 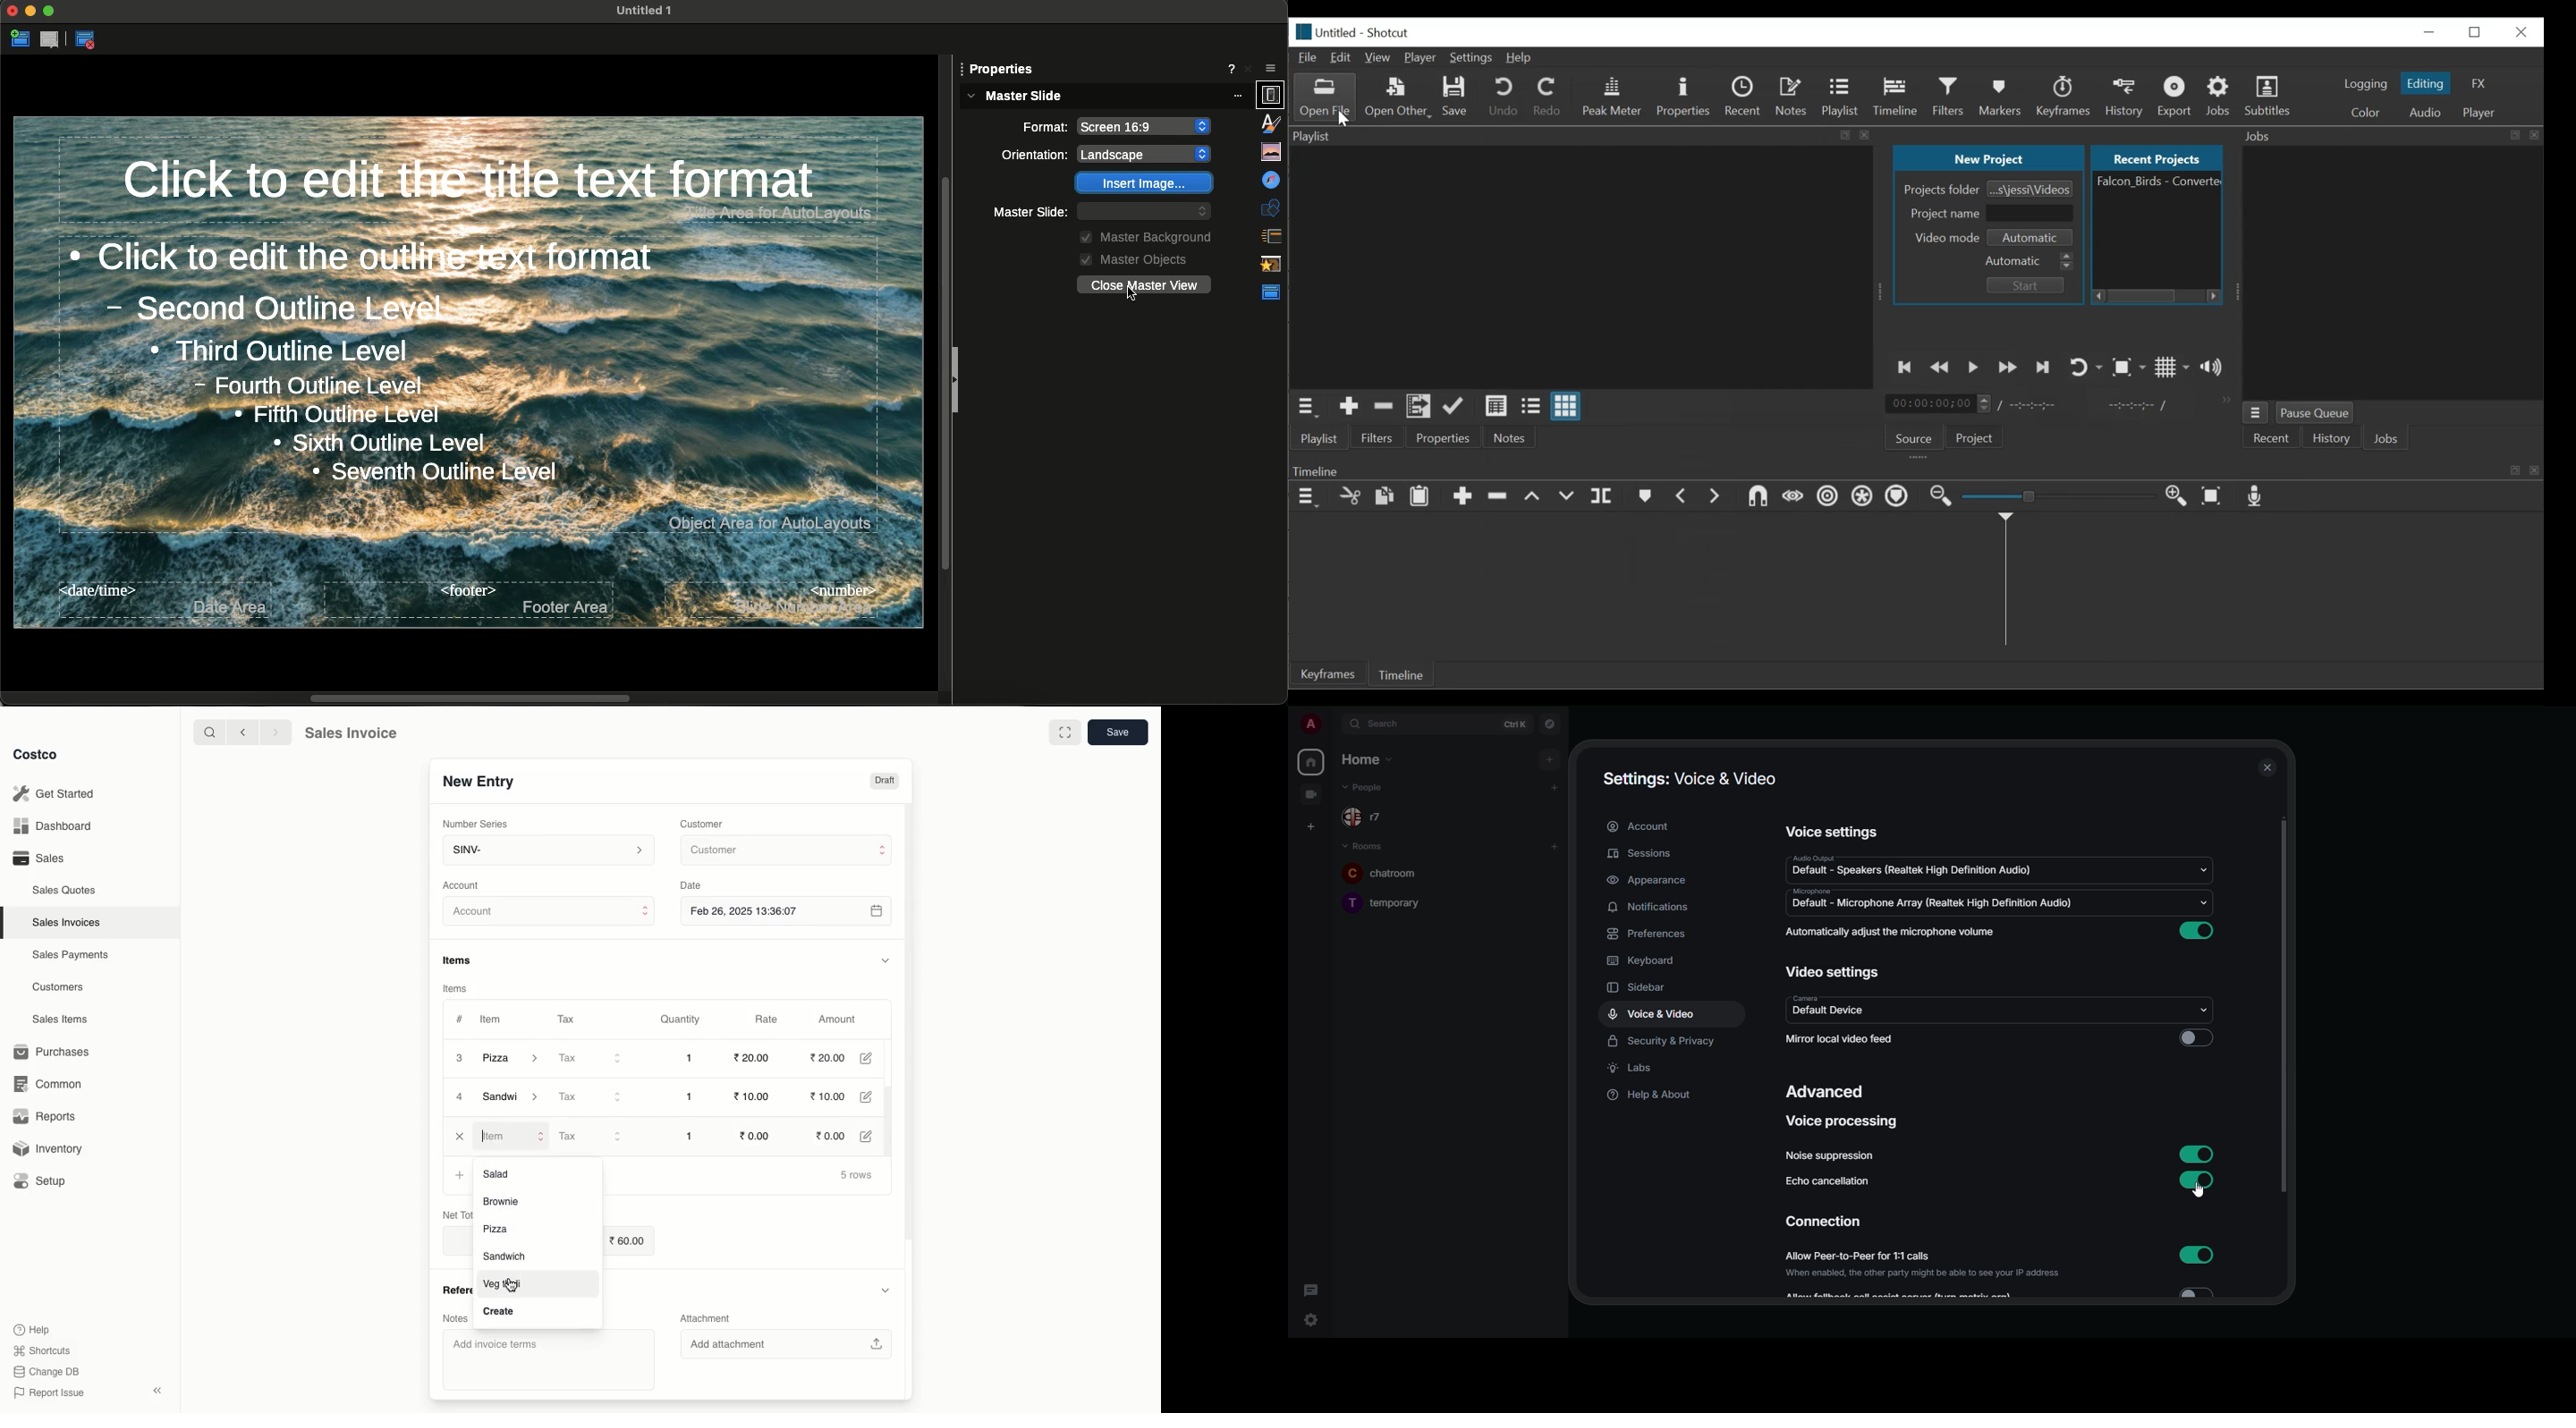 What do you see at coordinates (1420, 497) in the screenshot?
I see `Paste` at bounding box center [1420, 497].